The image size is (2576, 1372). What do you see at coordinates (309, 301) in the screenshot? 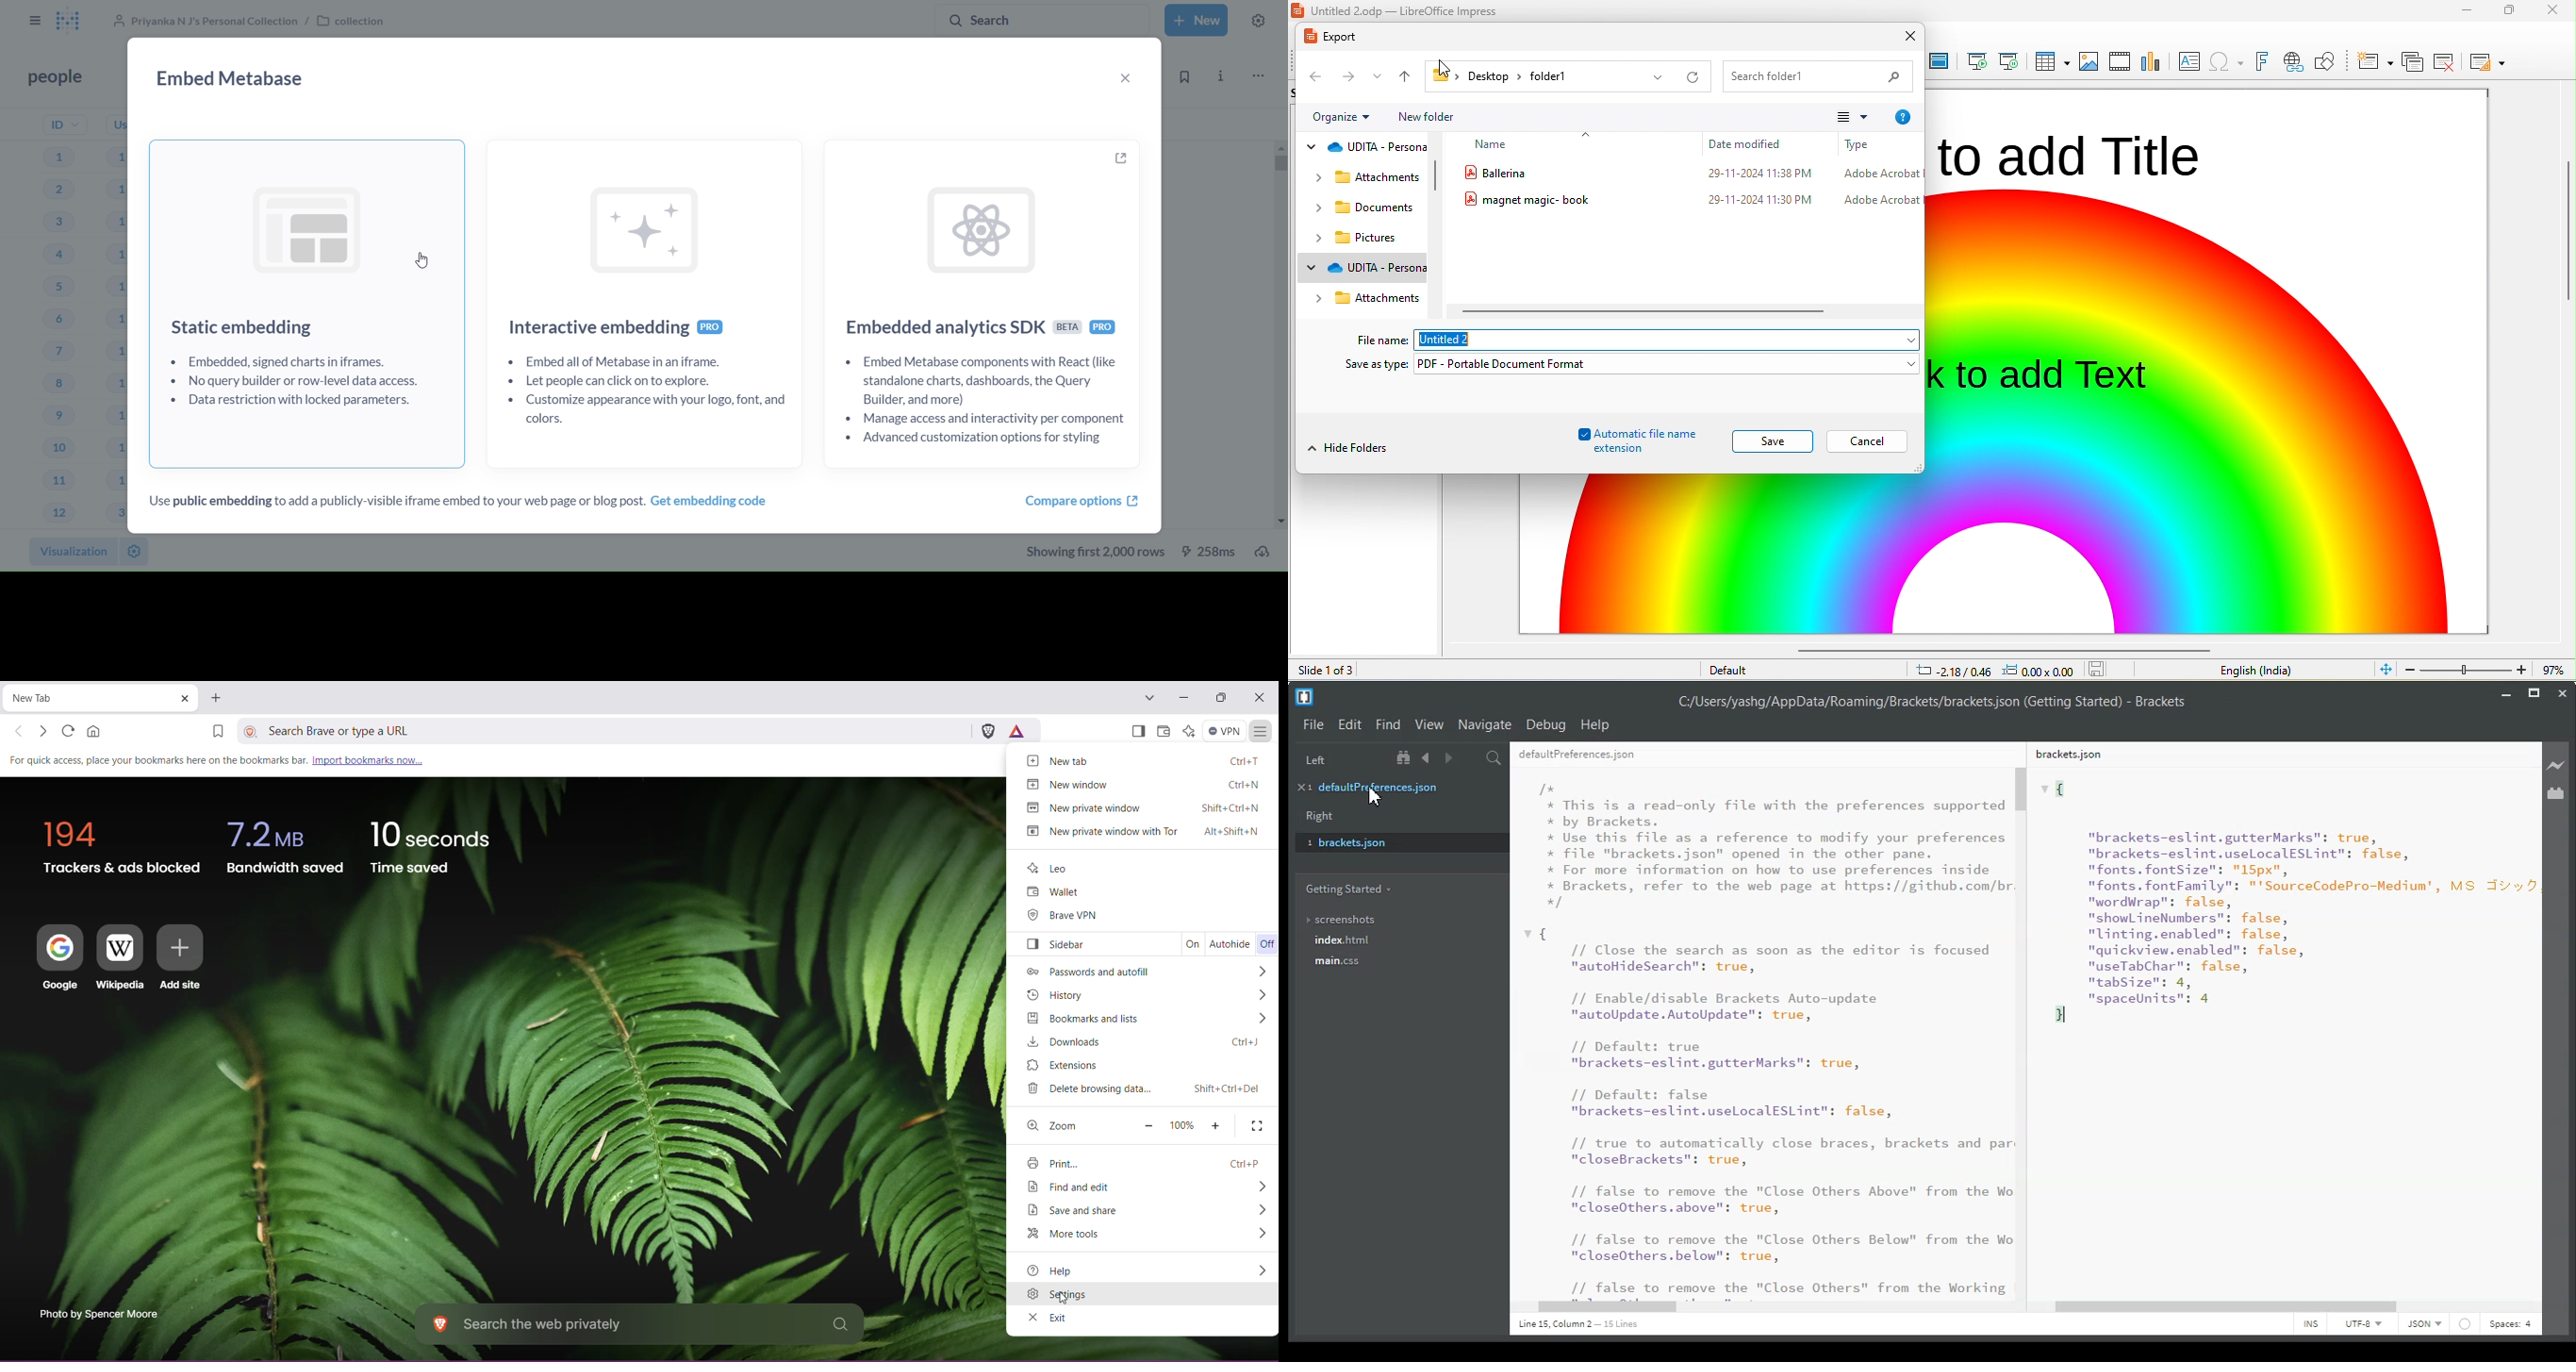
I see `Static embedding

+ Embedded, signed charts in iframes.
«No query builder or row-level data access.
+ Data restriction with locked parameters.` at bounding box center [309, 301].